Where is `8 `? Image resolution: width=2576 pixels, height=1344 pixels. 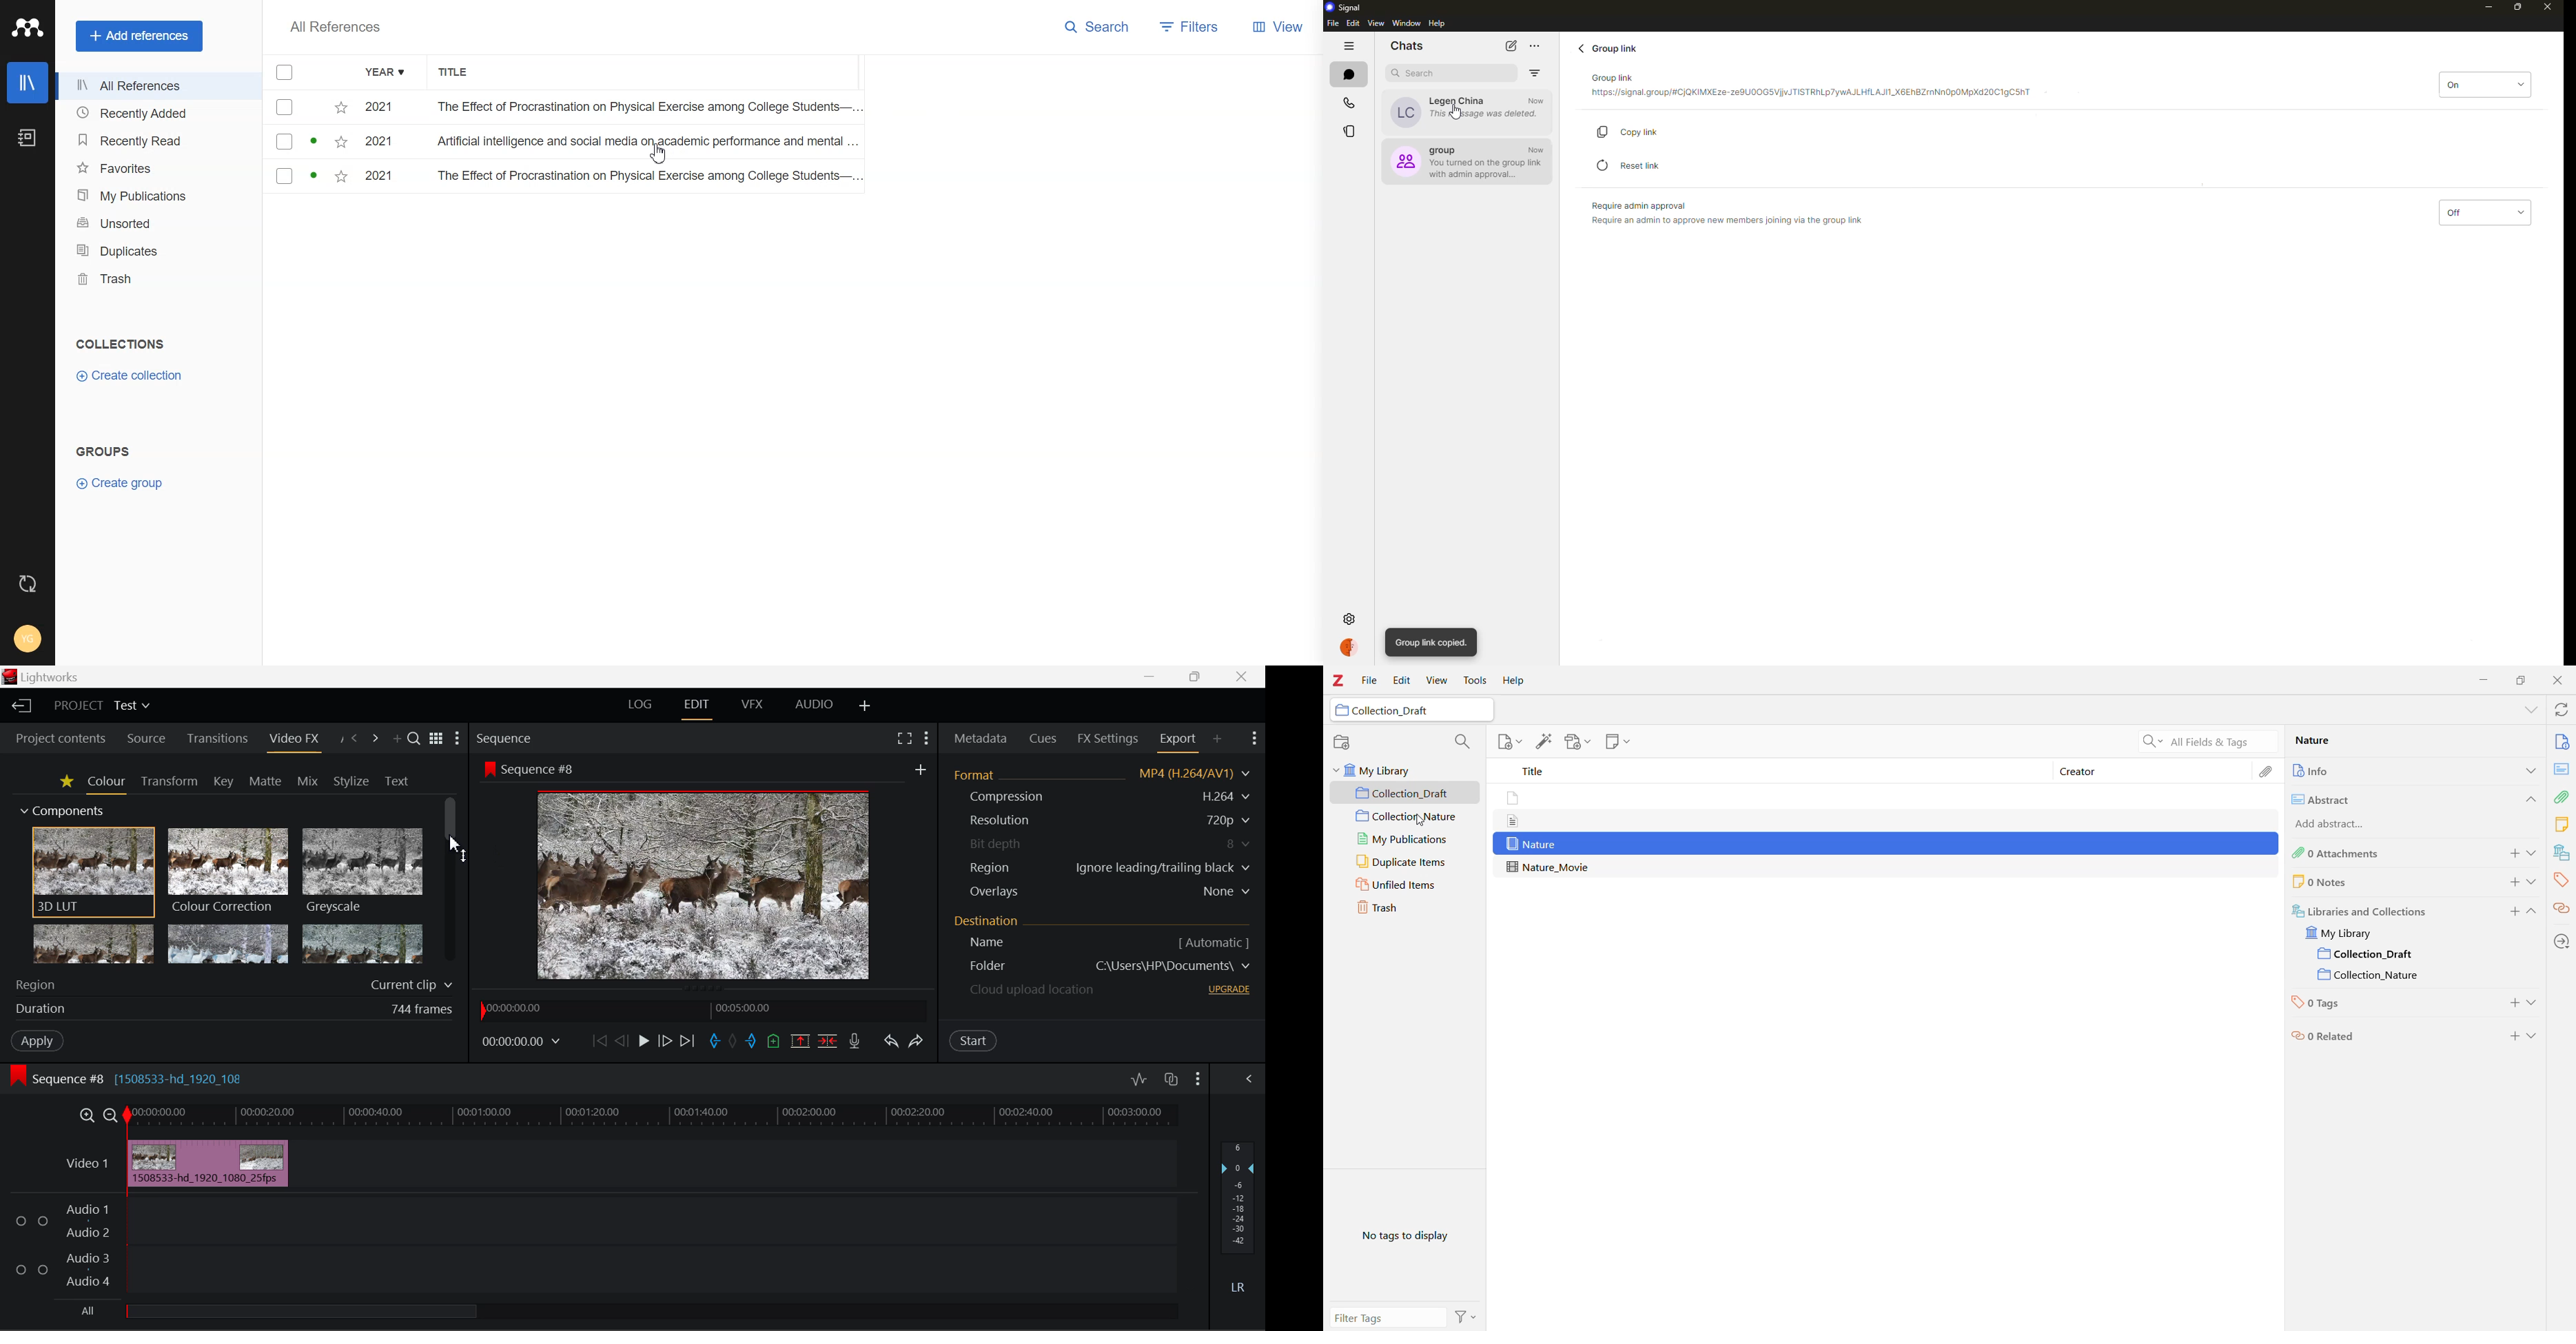 8  is located at coordinates (1240, 844).